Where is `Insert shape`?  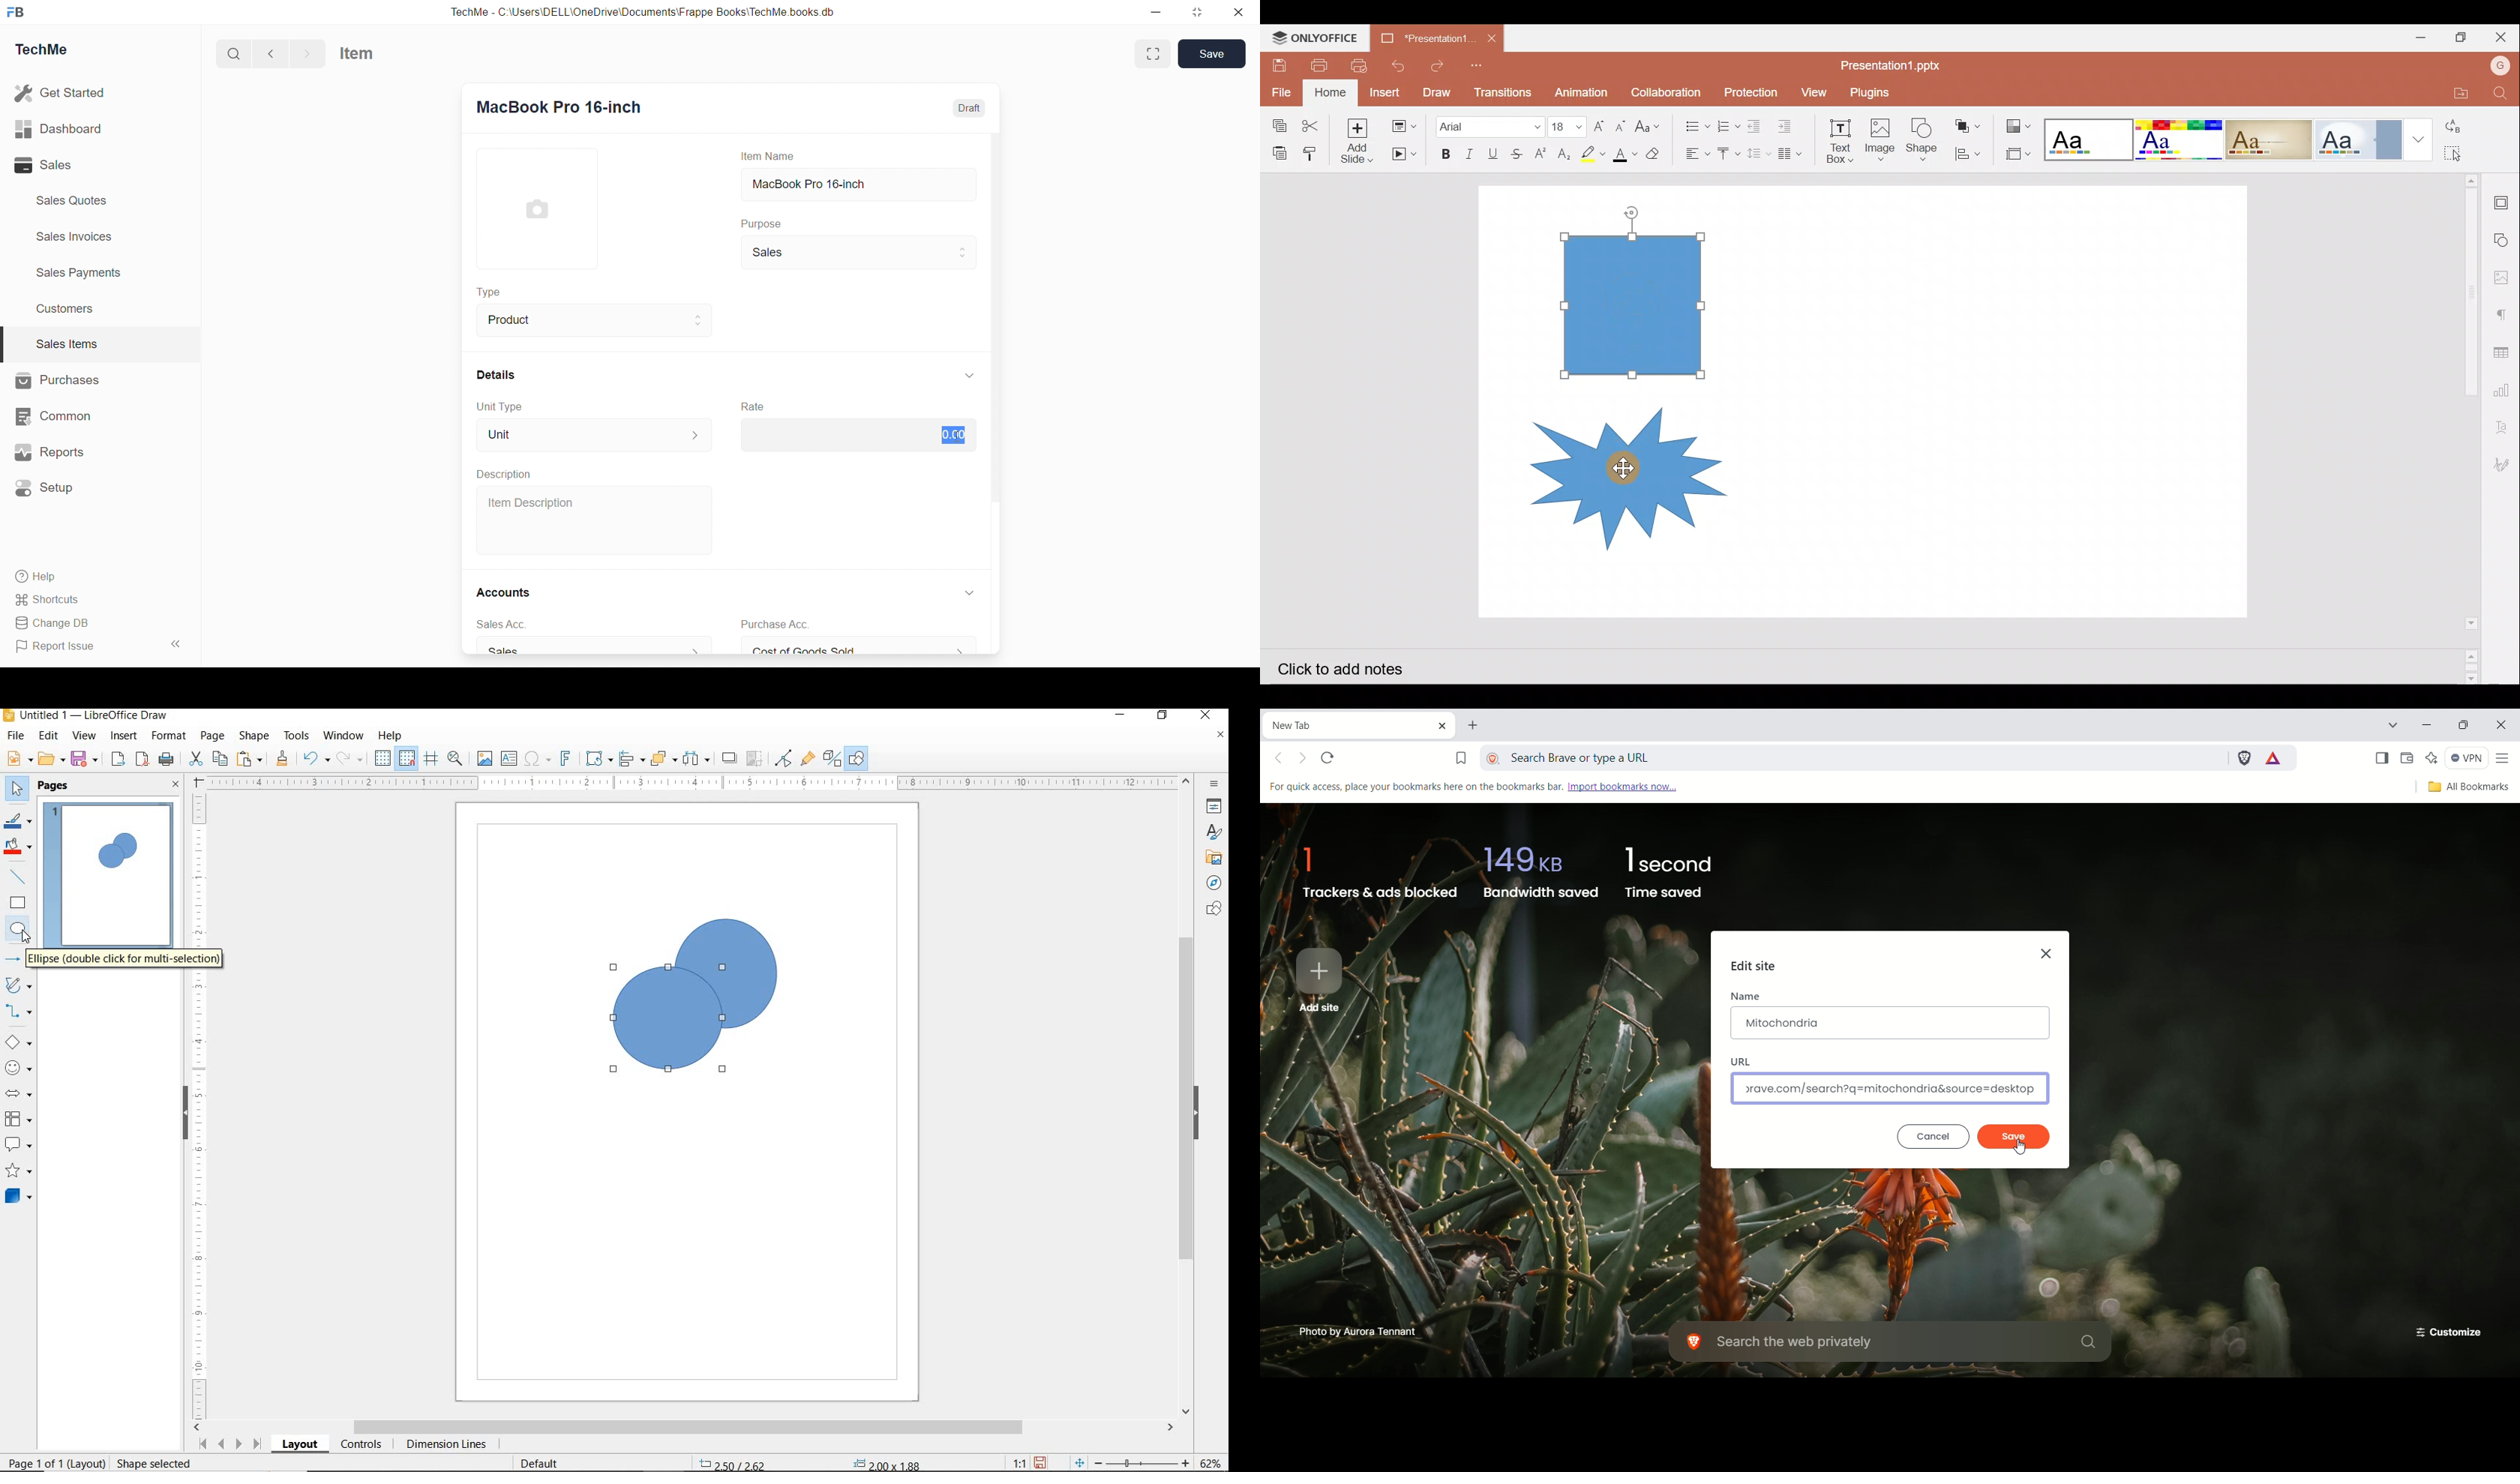 Insert shape is located at coordinates (1922, 134).